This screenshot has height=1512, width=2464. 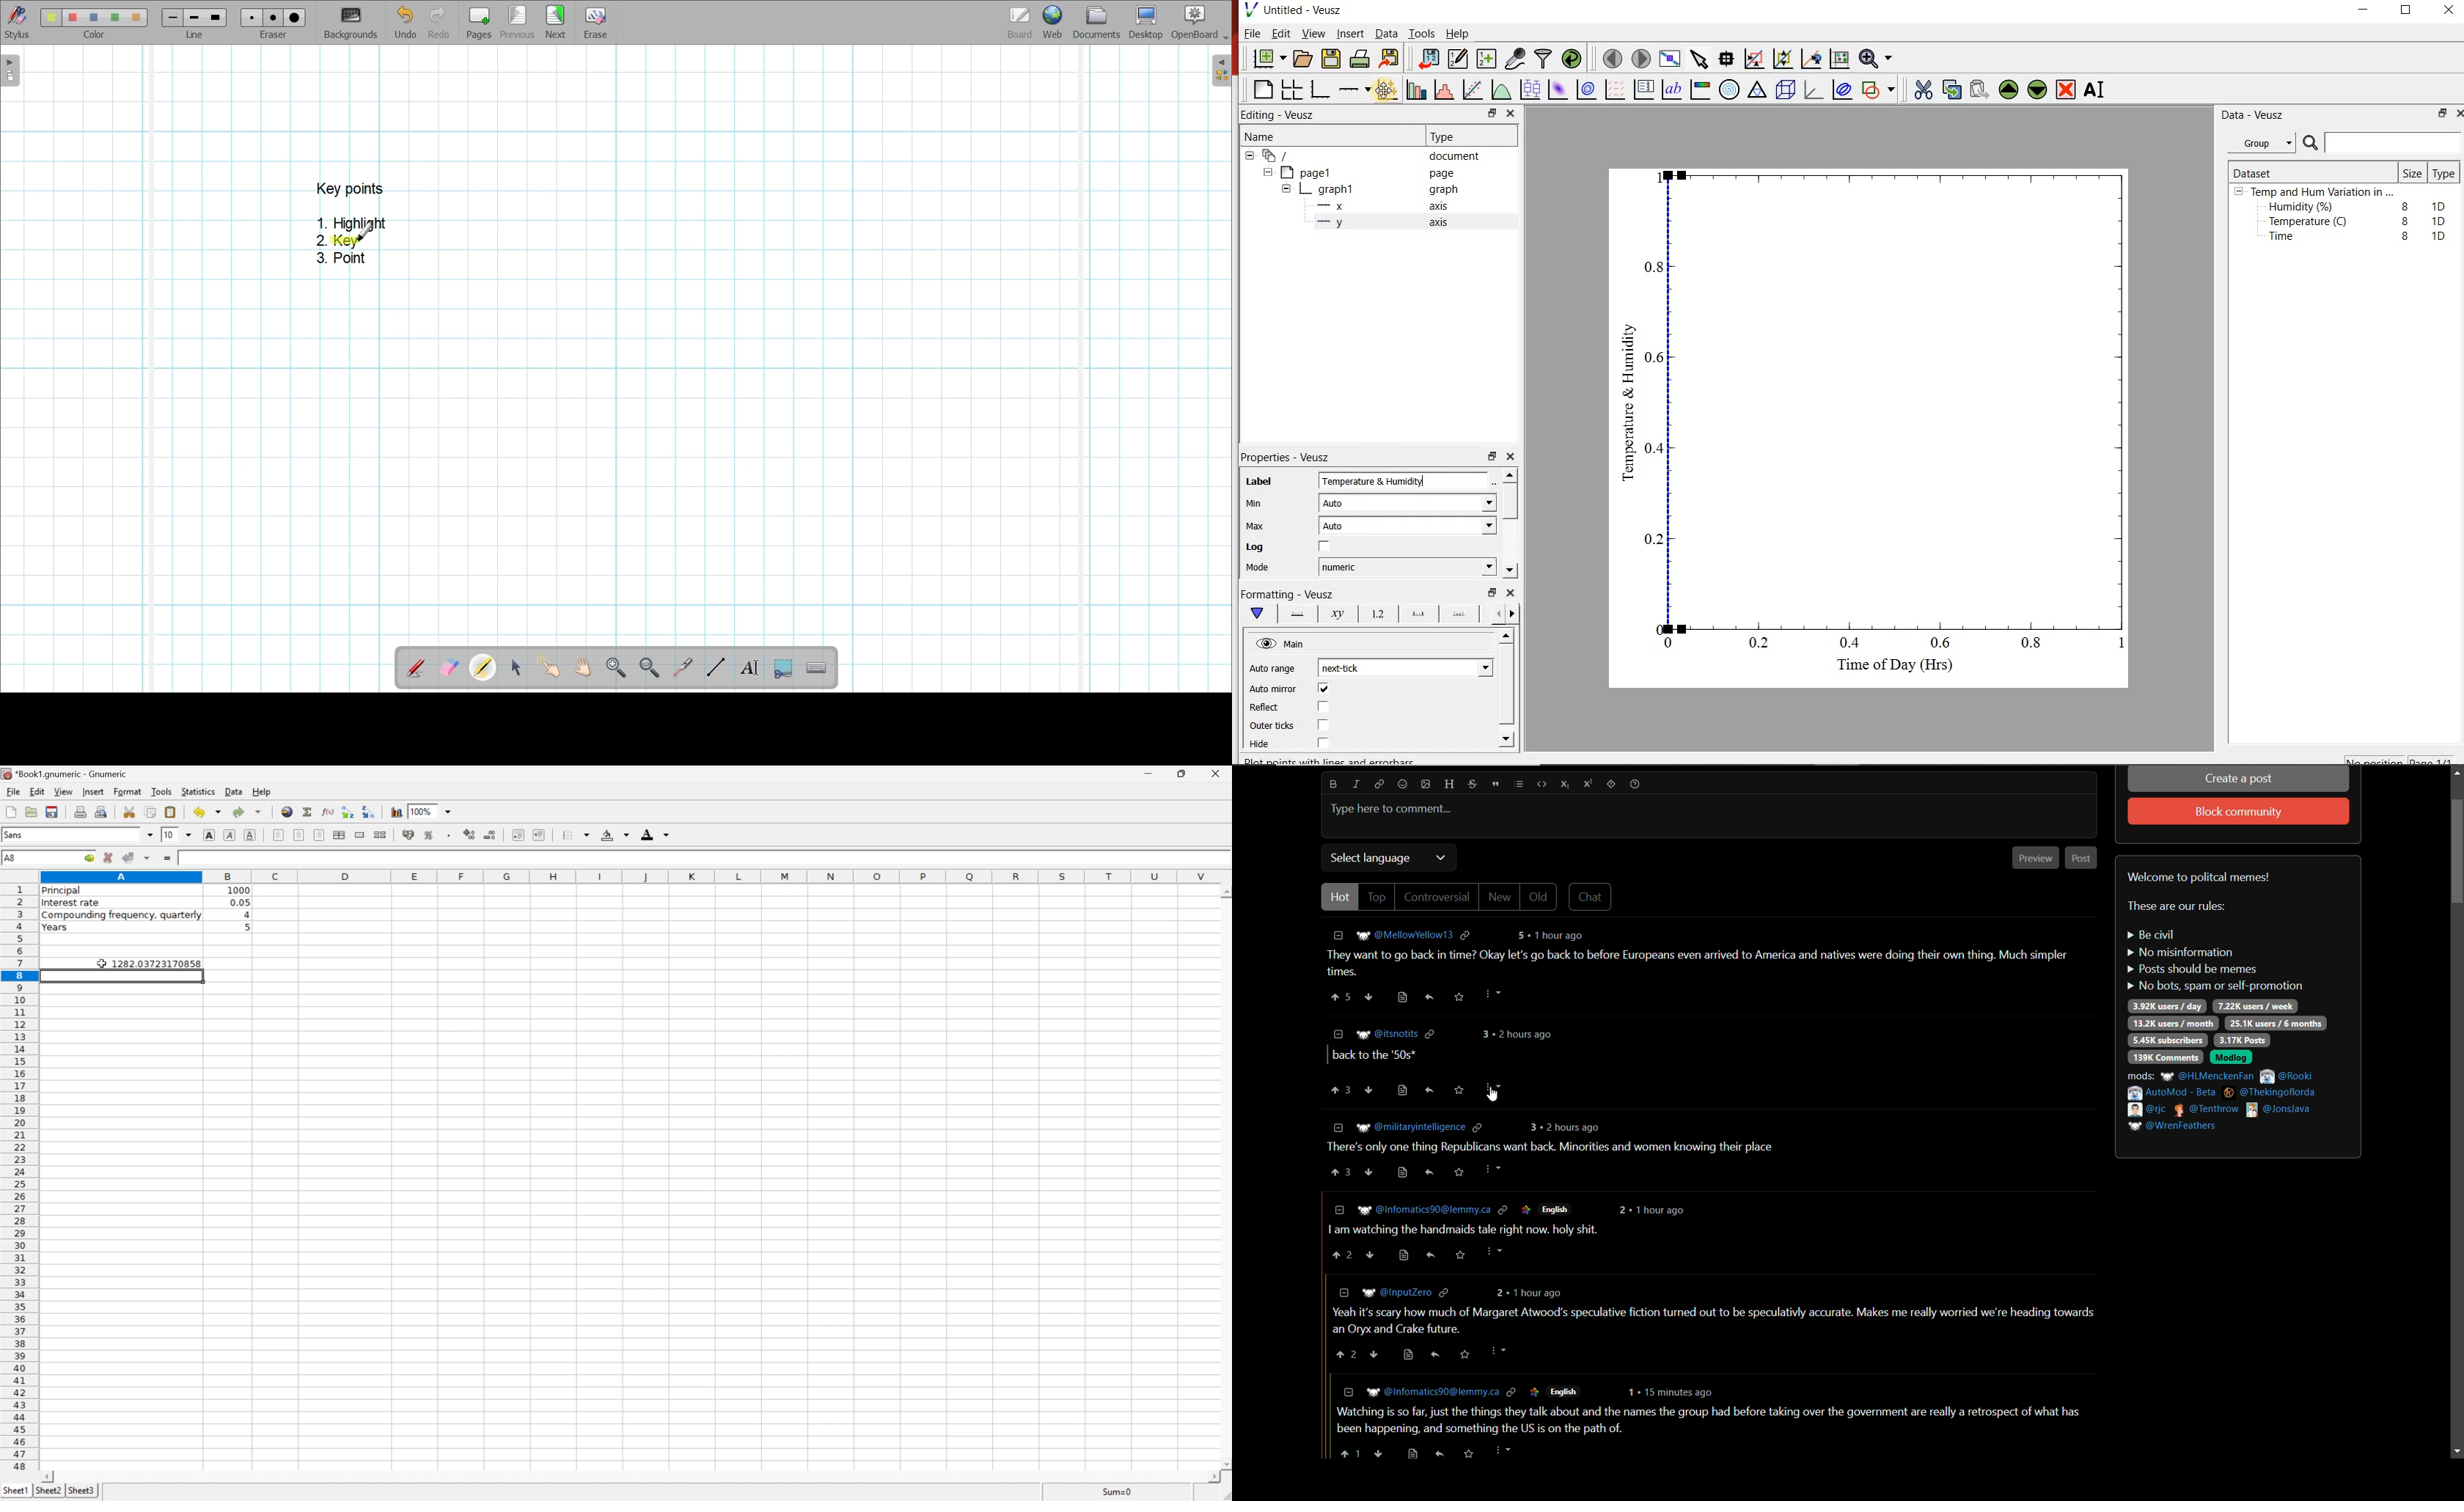 What do you see at coordinates (2265, 140) in the screenshot?
I see `Group.` at bounding box center [2265, 140].